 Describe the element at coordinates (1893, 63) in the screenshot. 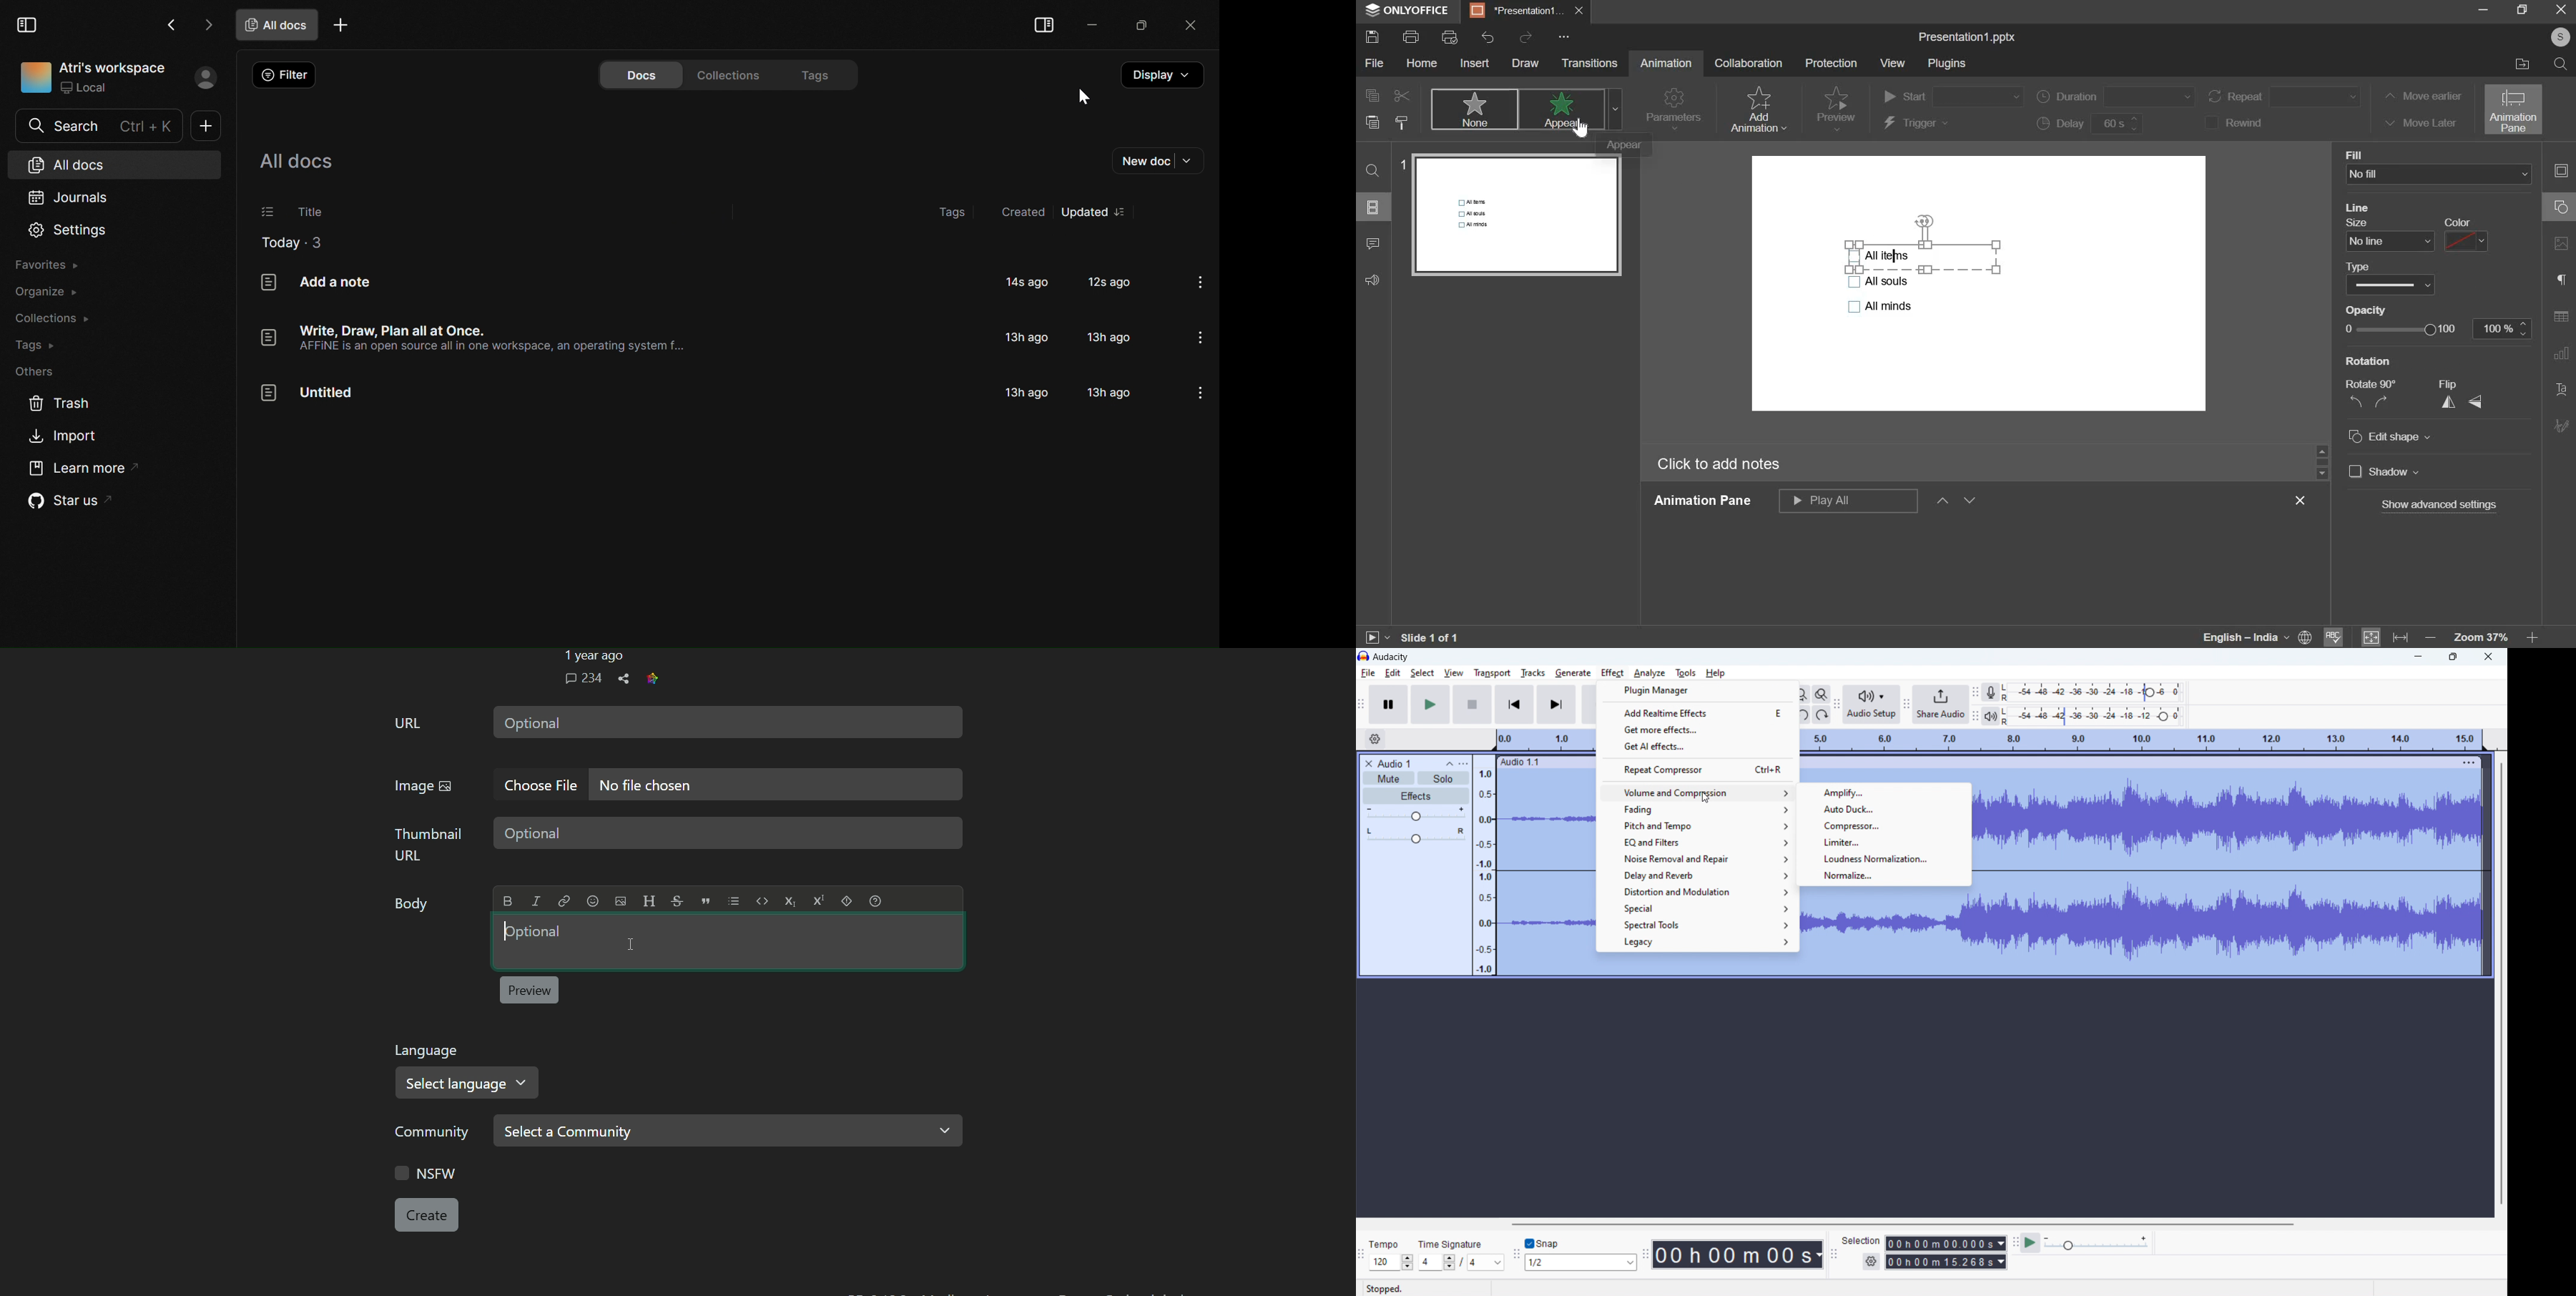

I see `view` at that location.